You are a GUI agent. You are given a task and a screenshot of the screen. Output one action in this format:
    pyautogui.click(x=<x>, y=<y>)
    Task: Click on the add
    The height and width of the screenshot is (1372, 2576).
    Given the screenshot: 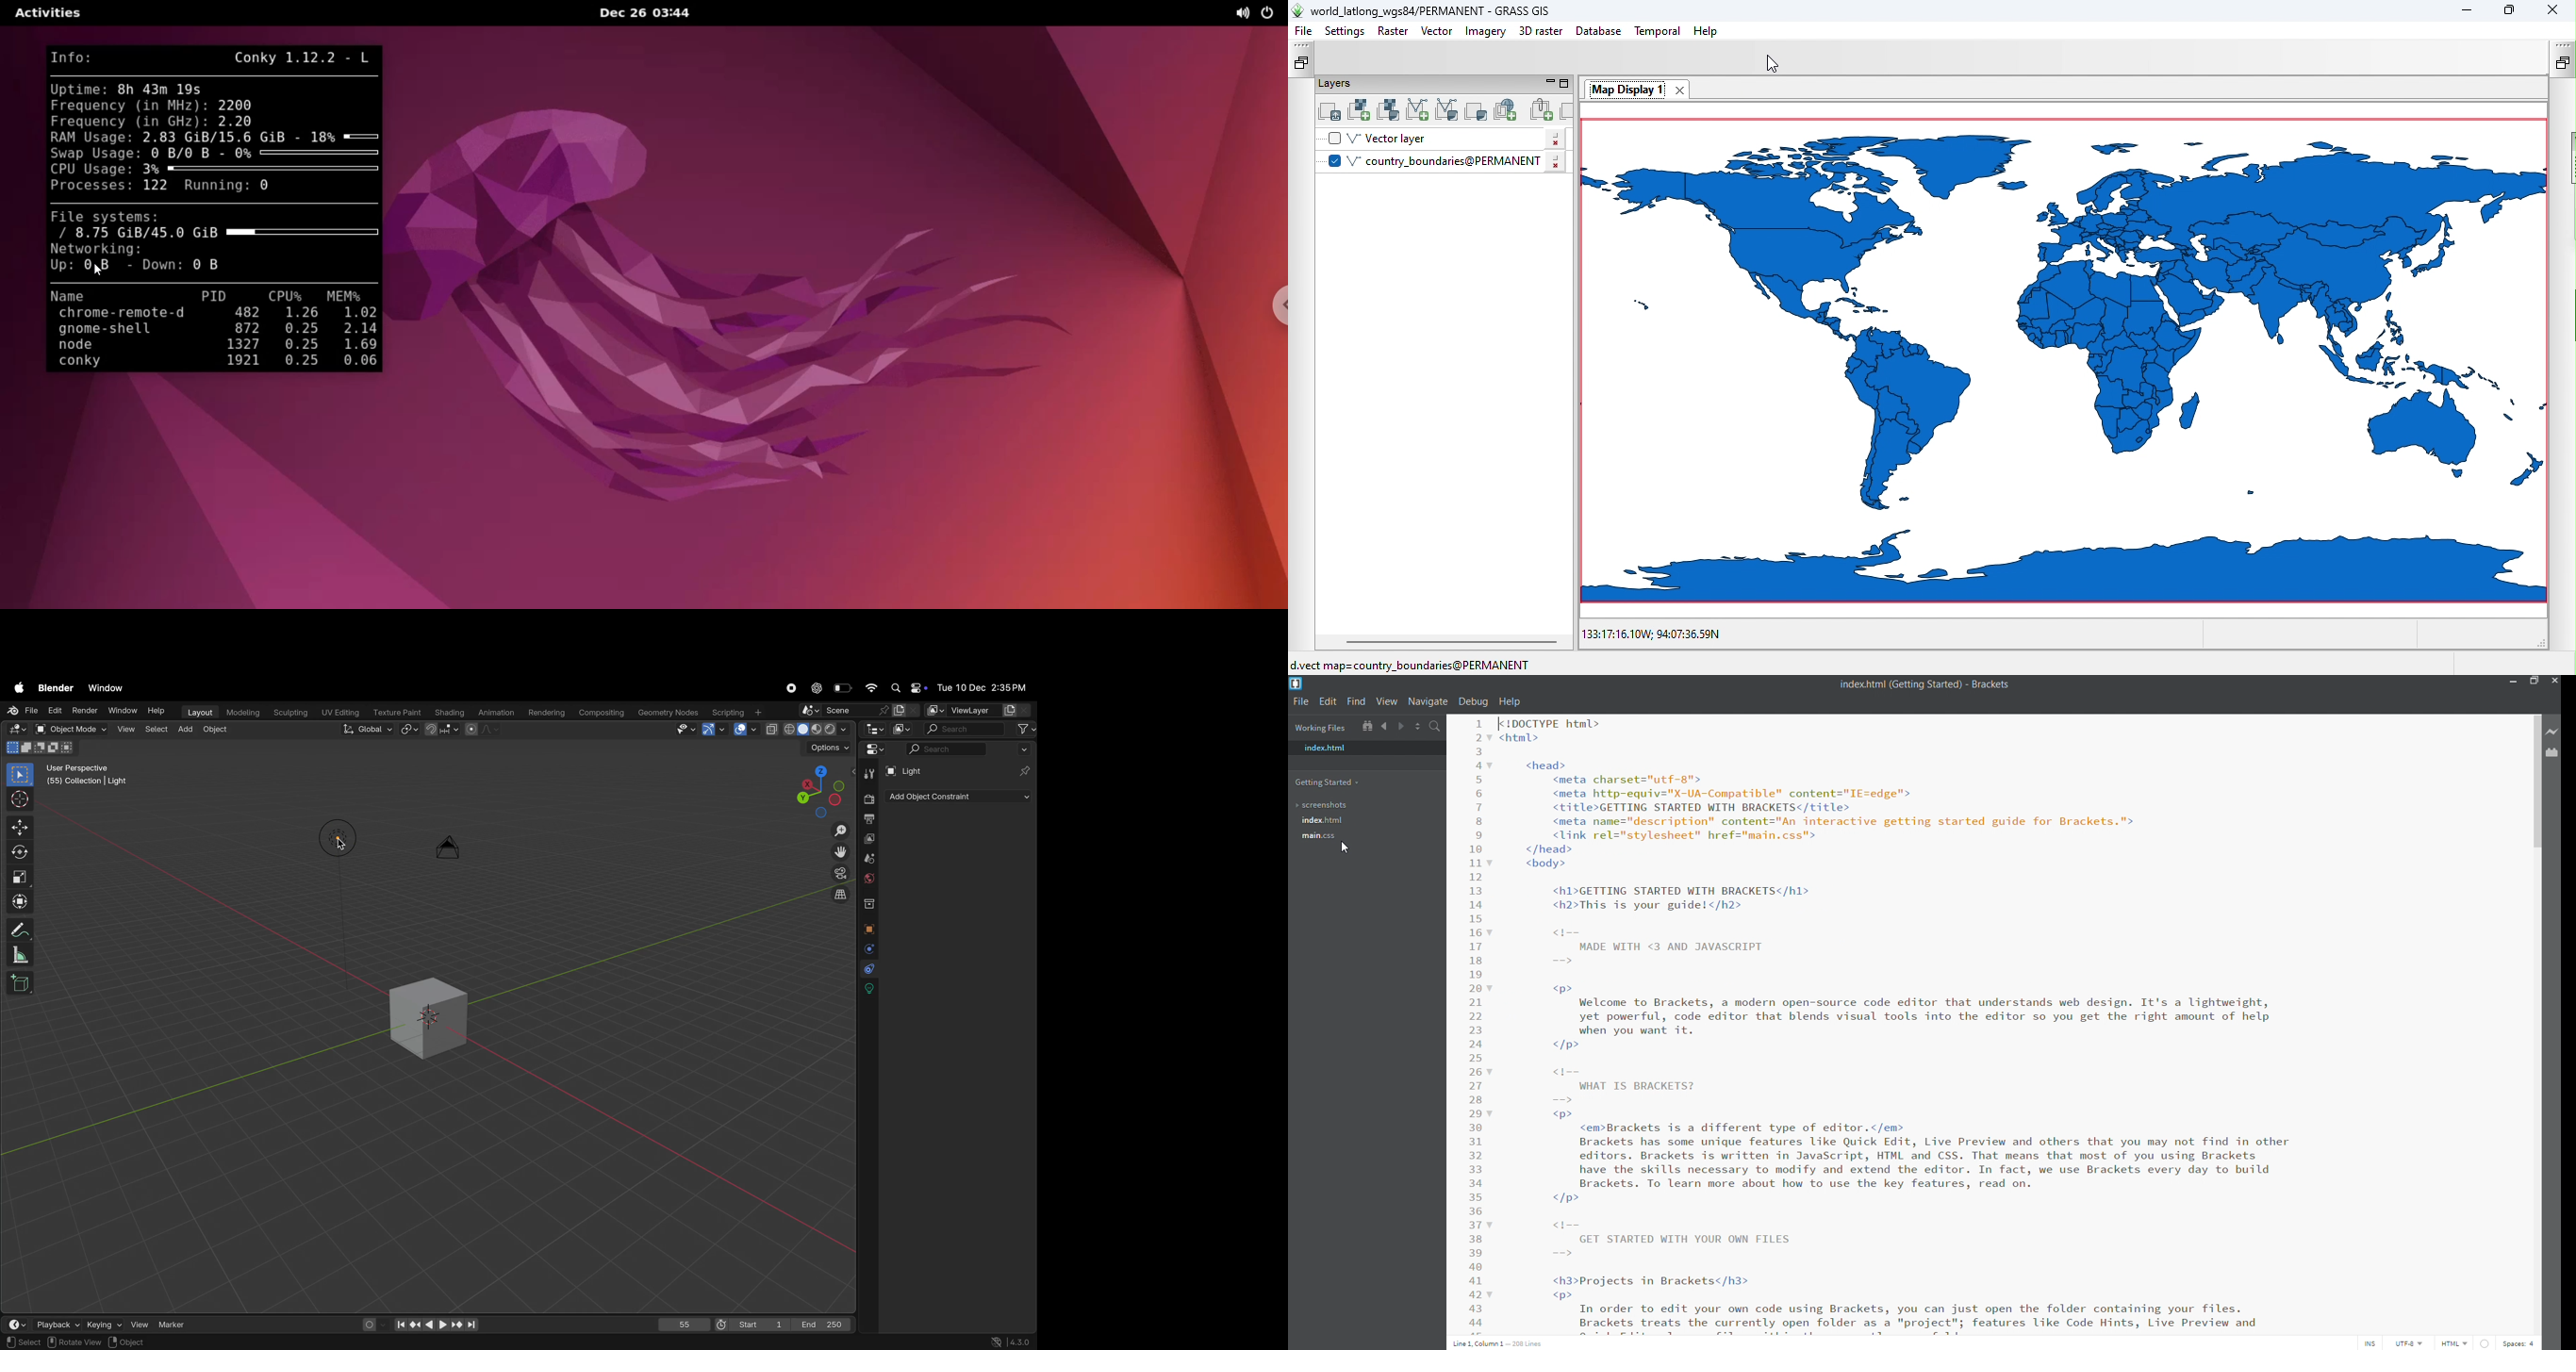 What is the action you would take?
    pyautogui.click(x=187, y=730)
    